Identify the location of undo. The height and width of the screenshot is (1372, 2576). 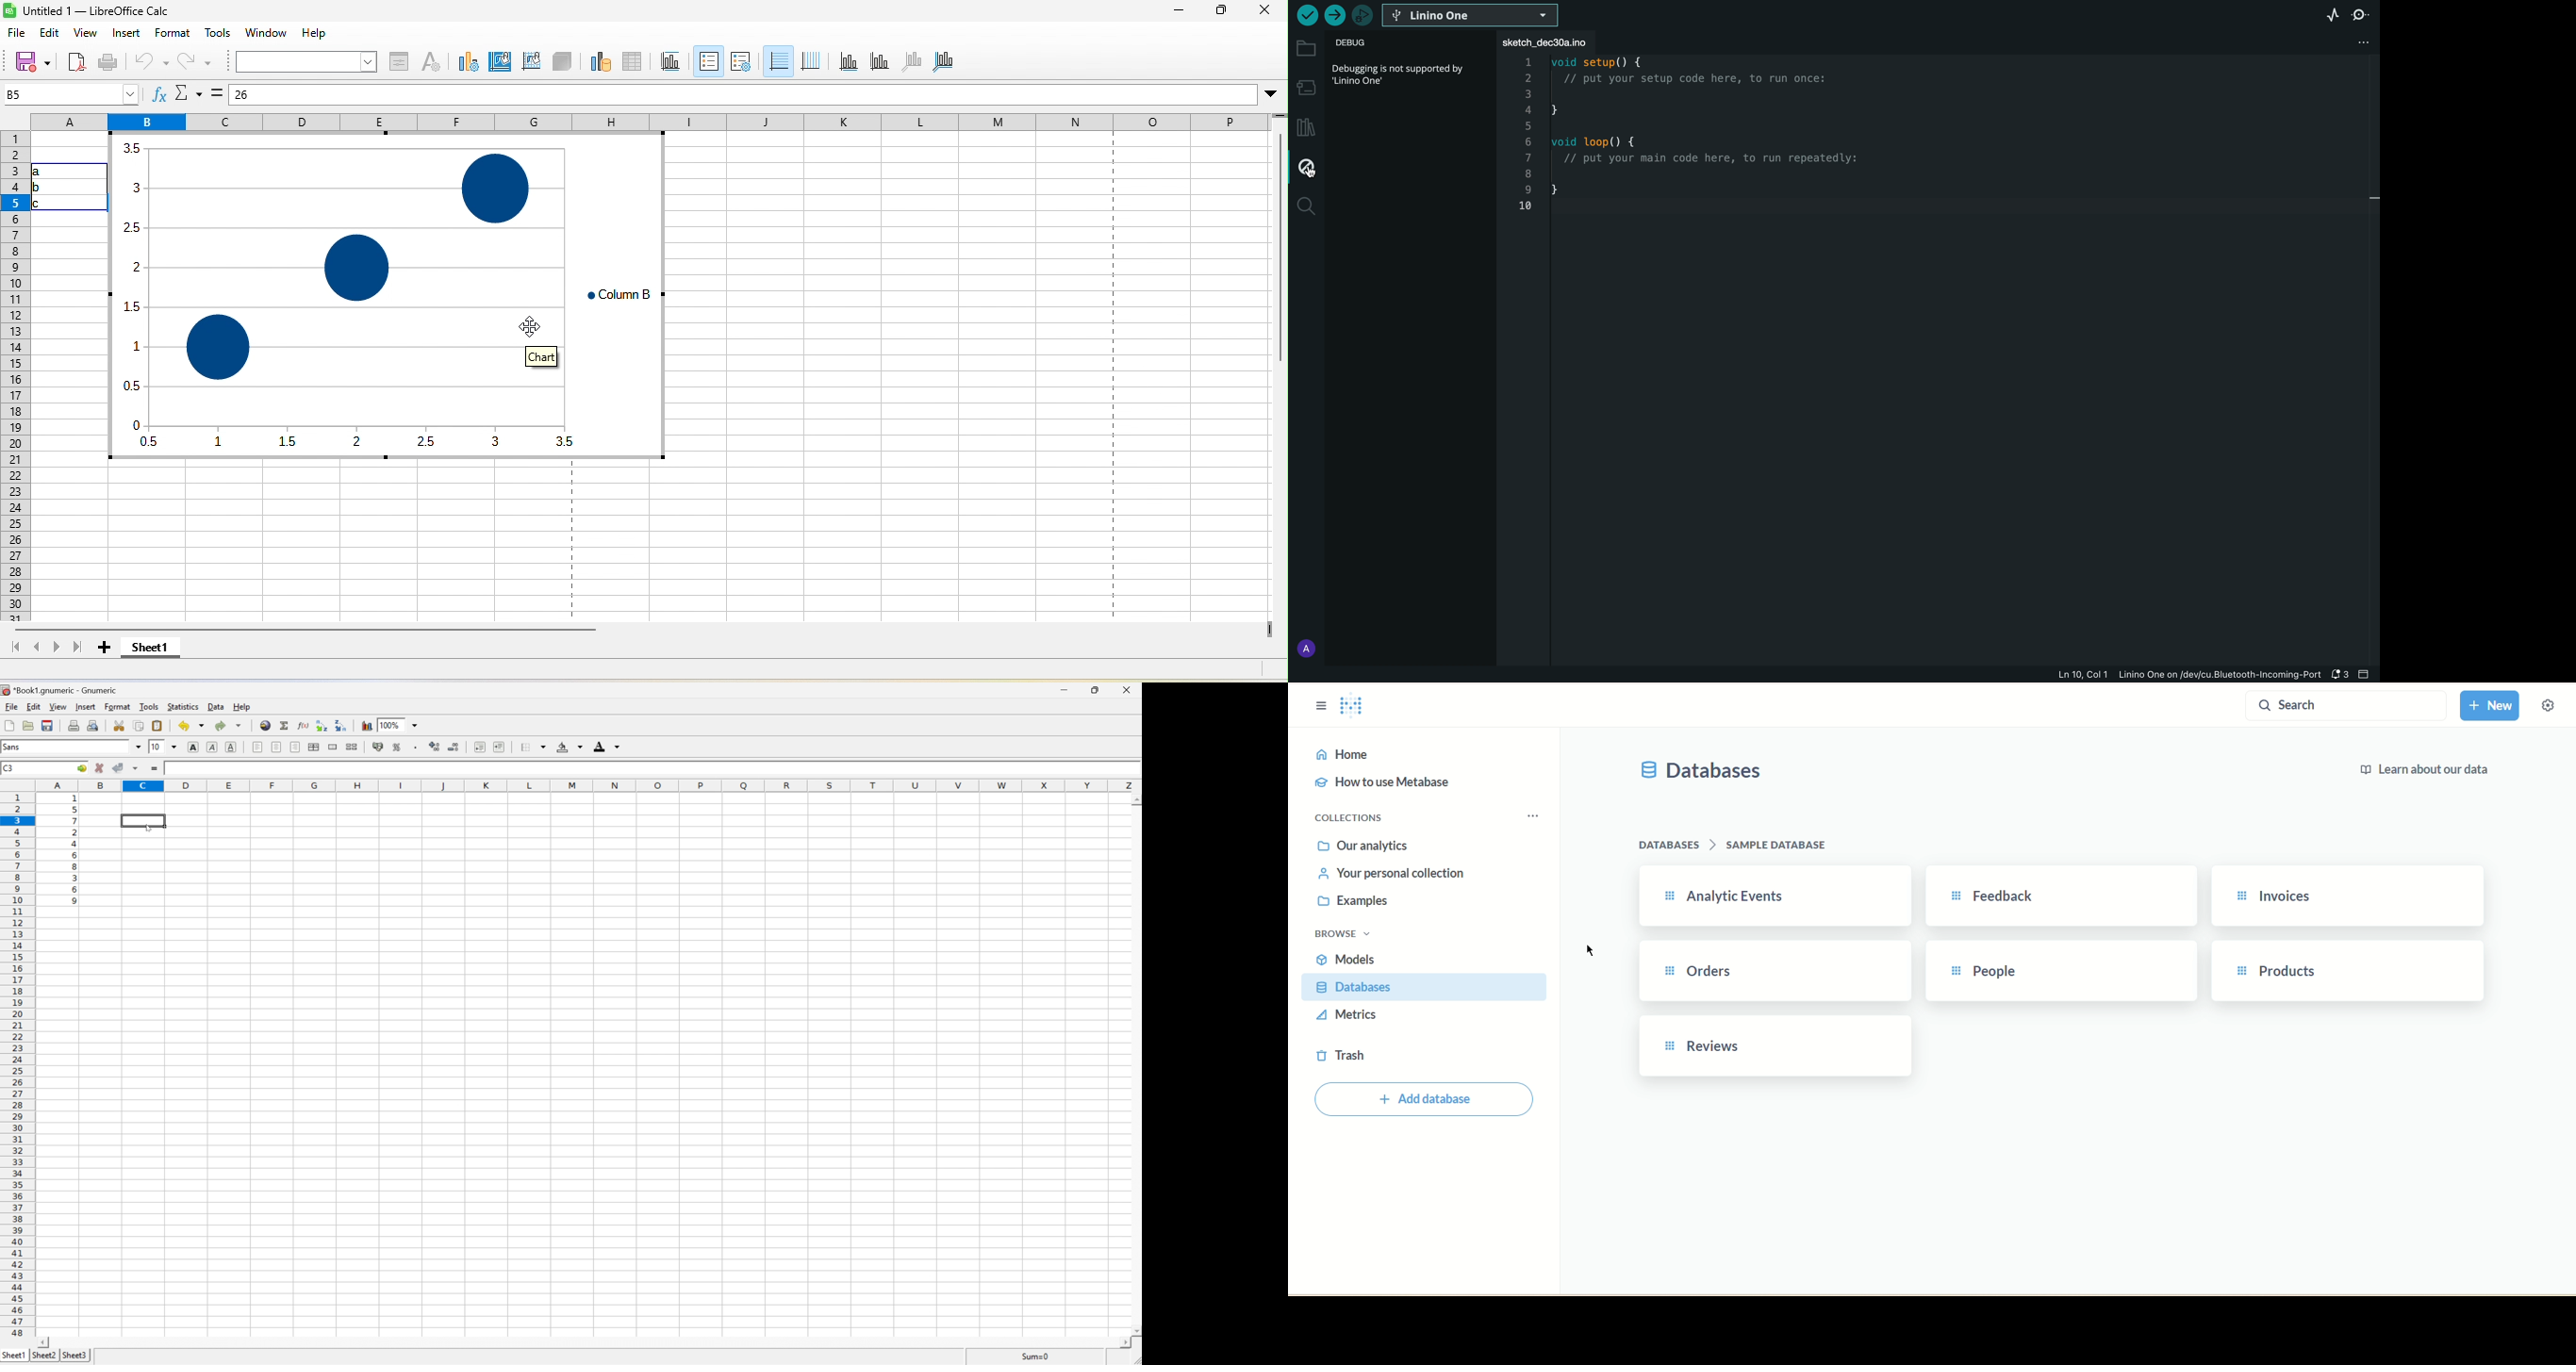
(189, 726).